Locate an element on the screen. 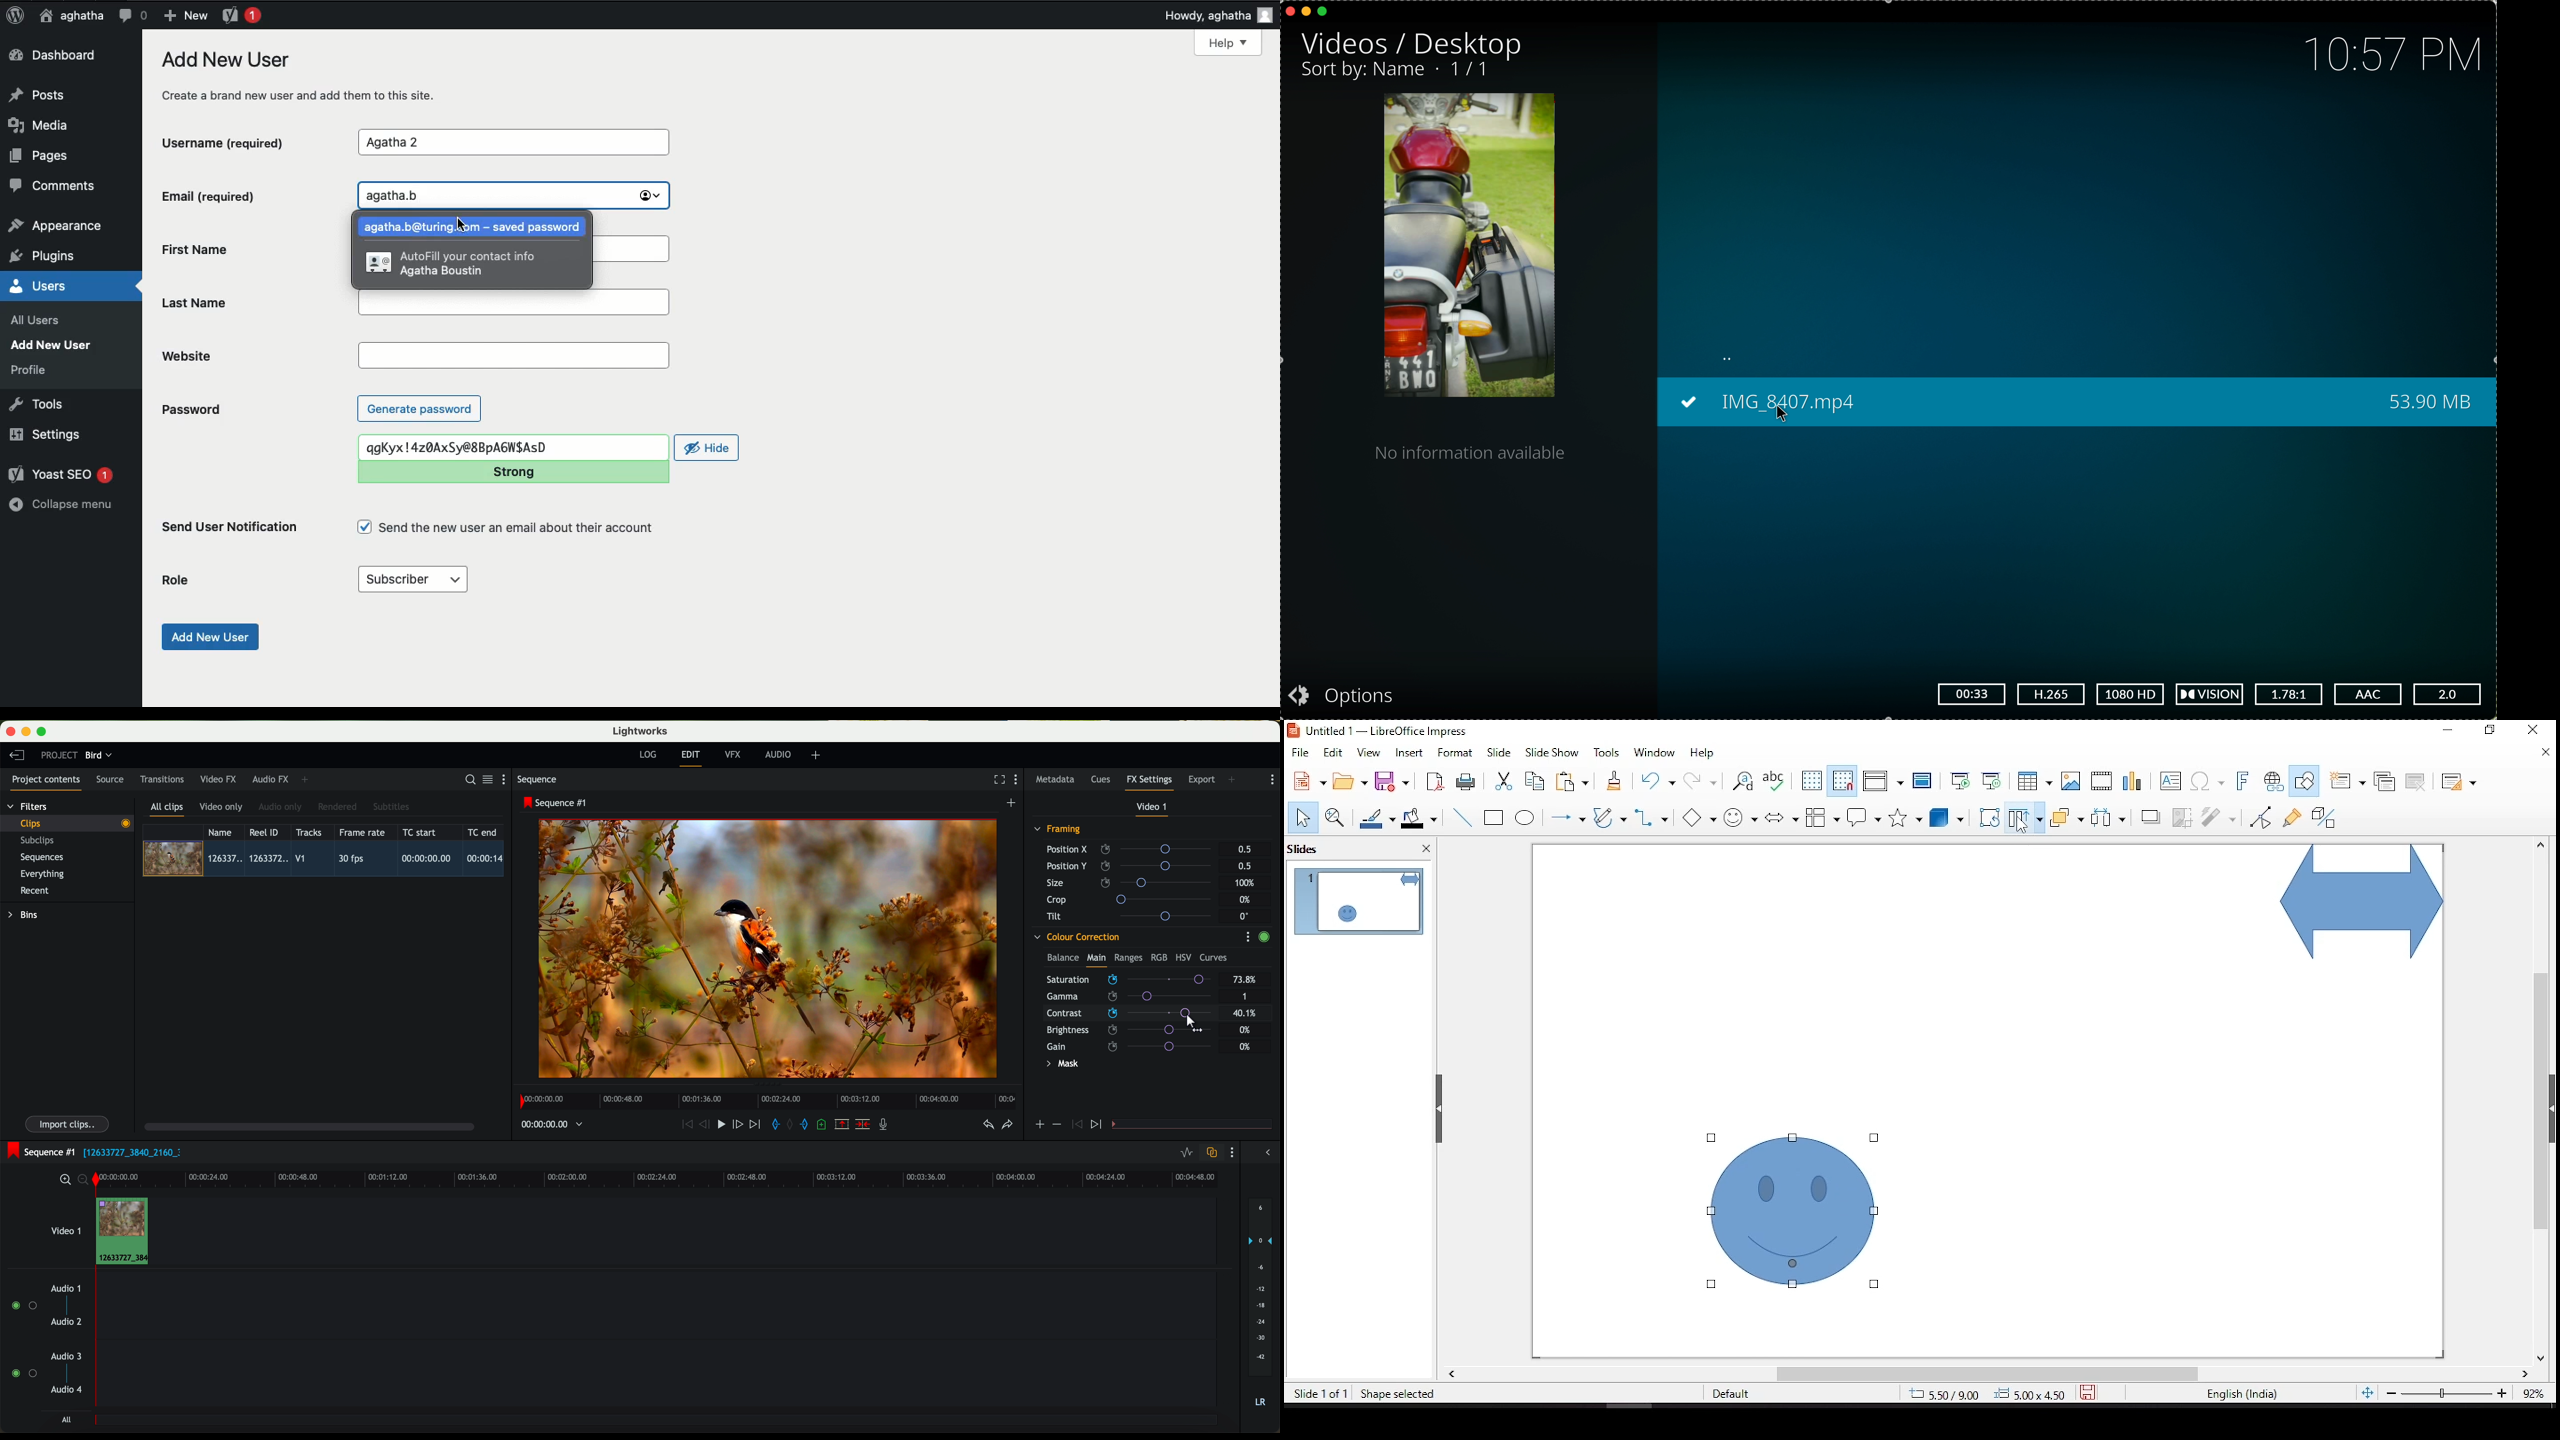 The height and width of the screenshot is (1456, 2576). 1080 HD is located at coordinates (2135, 693).